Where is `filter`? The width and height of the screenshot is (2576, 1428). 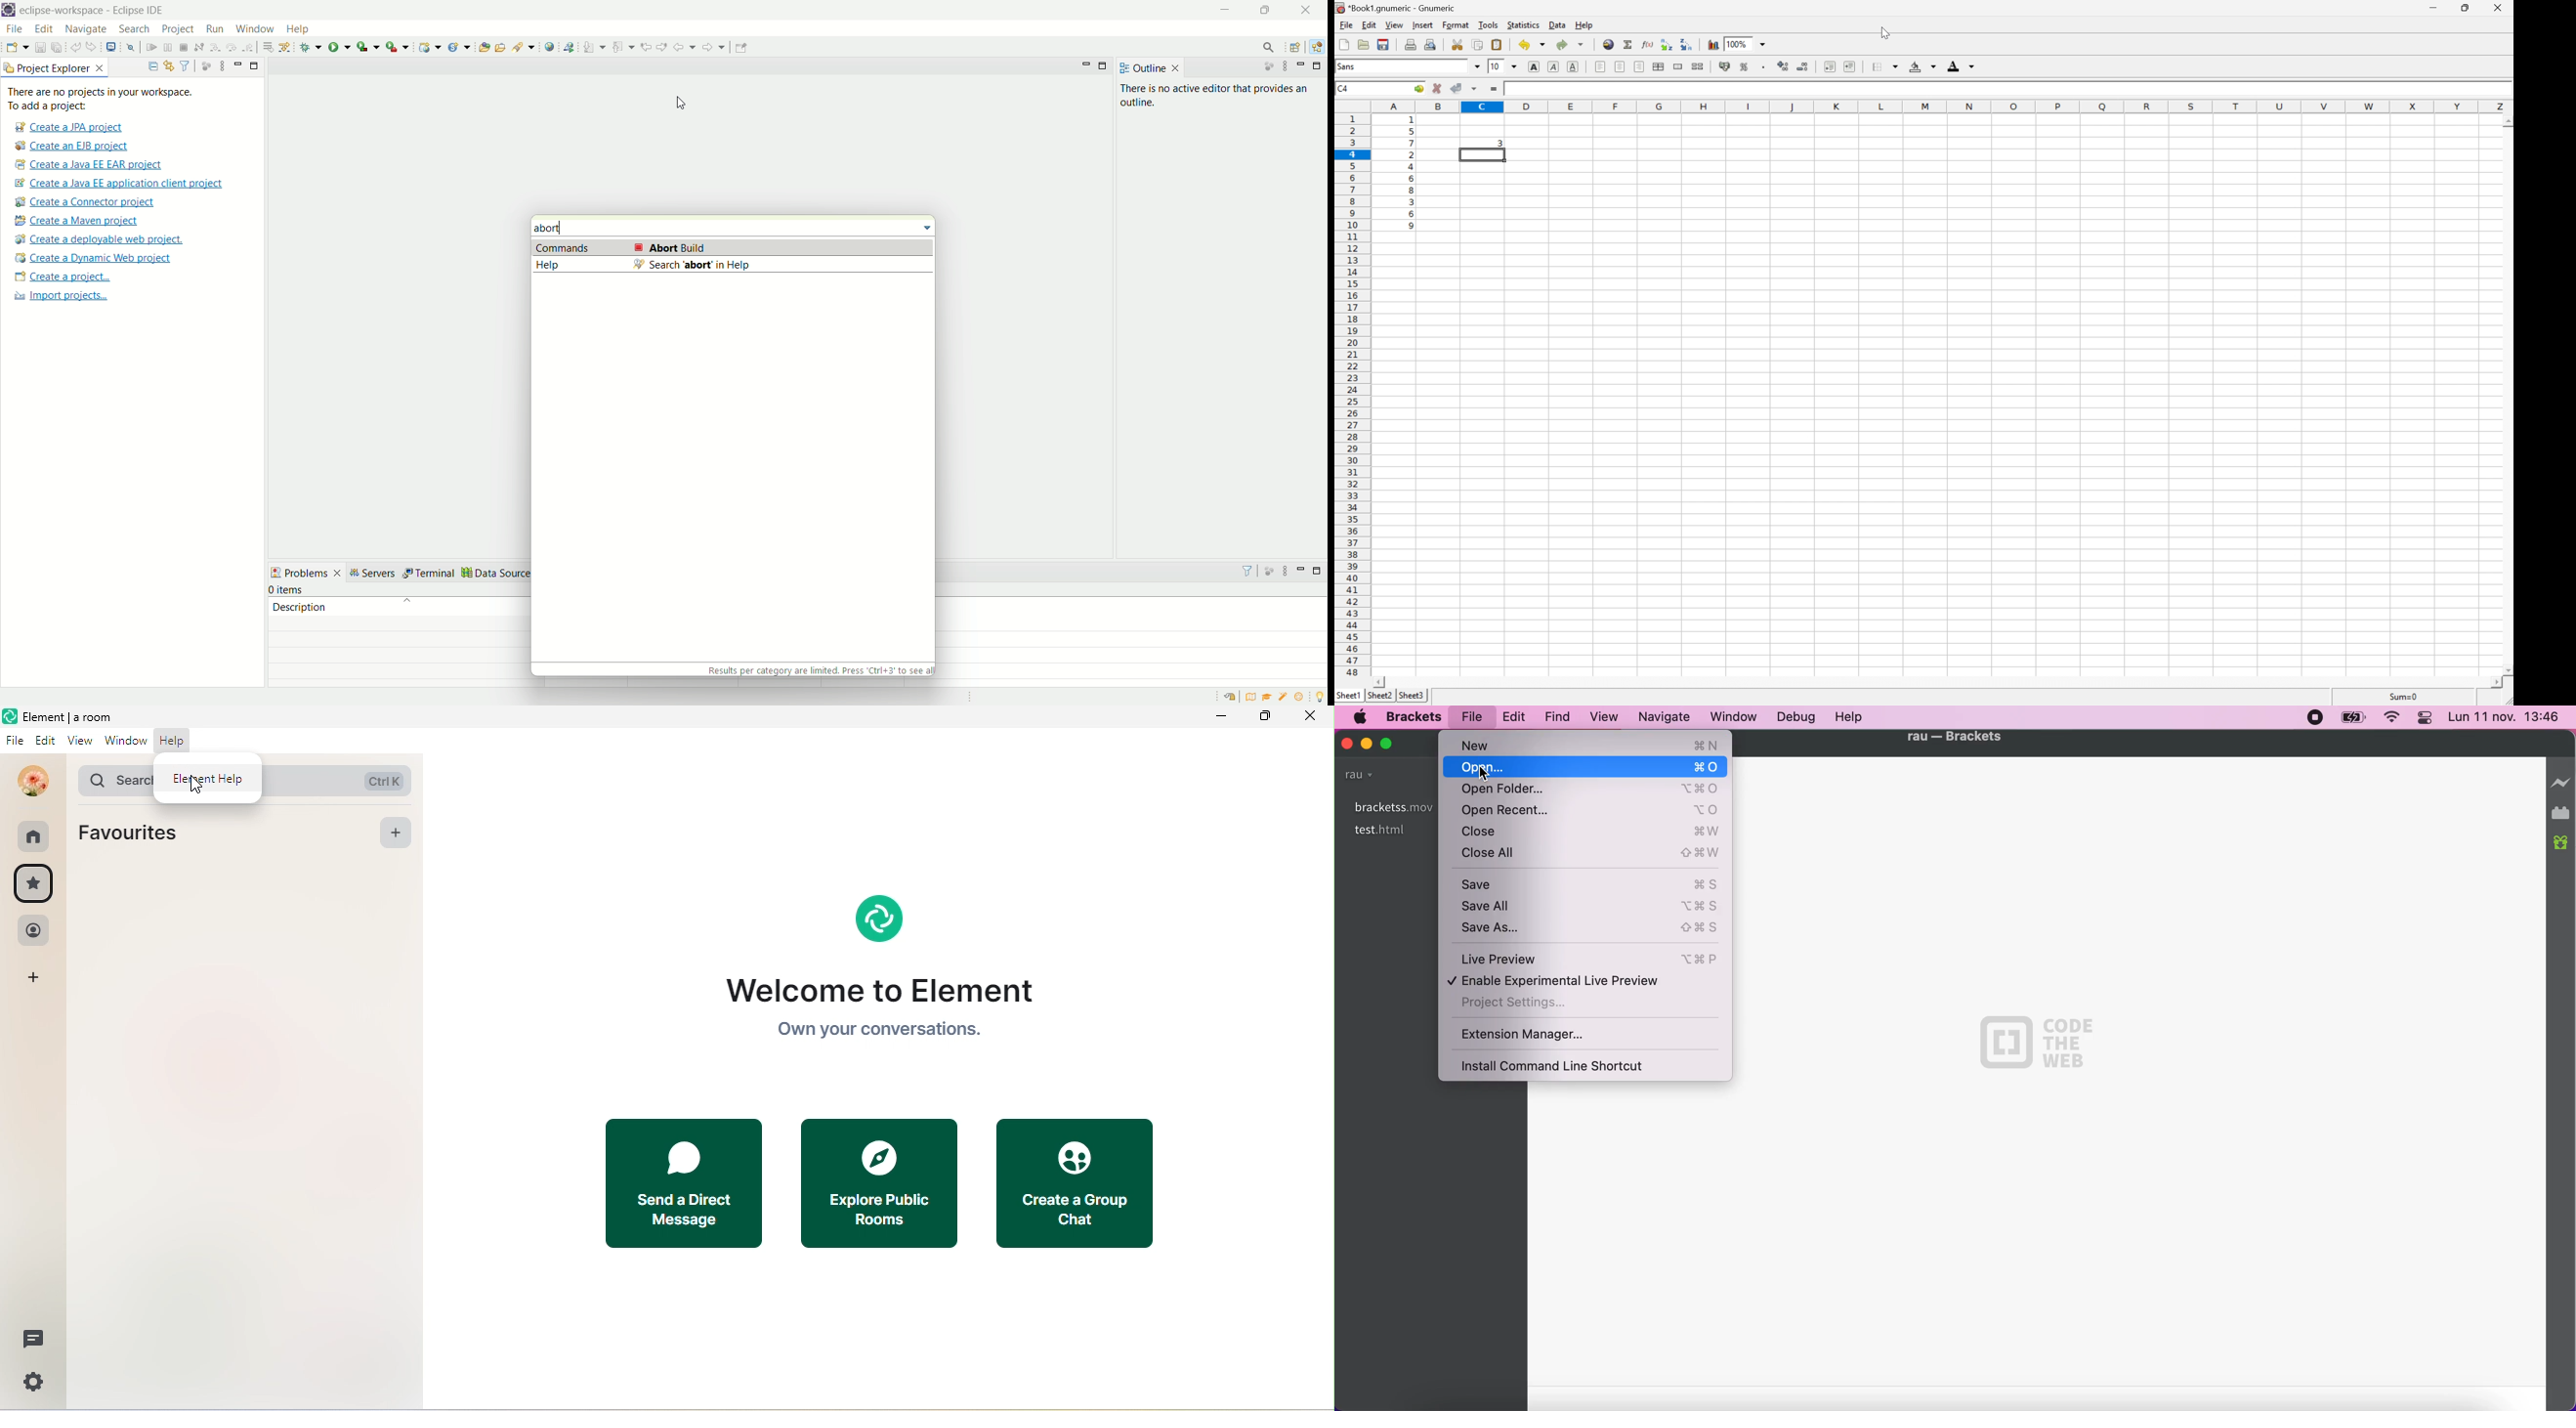 filter is located at coordinates (1248, 572).